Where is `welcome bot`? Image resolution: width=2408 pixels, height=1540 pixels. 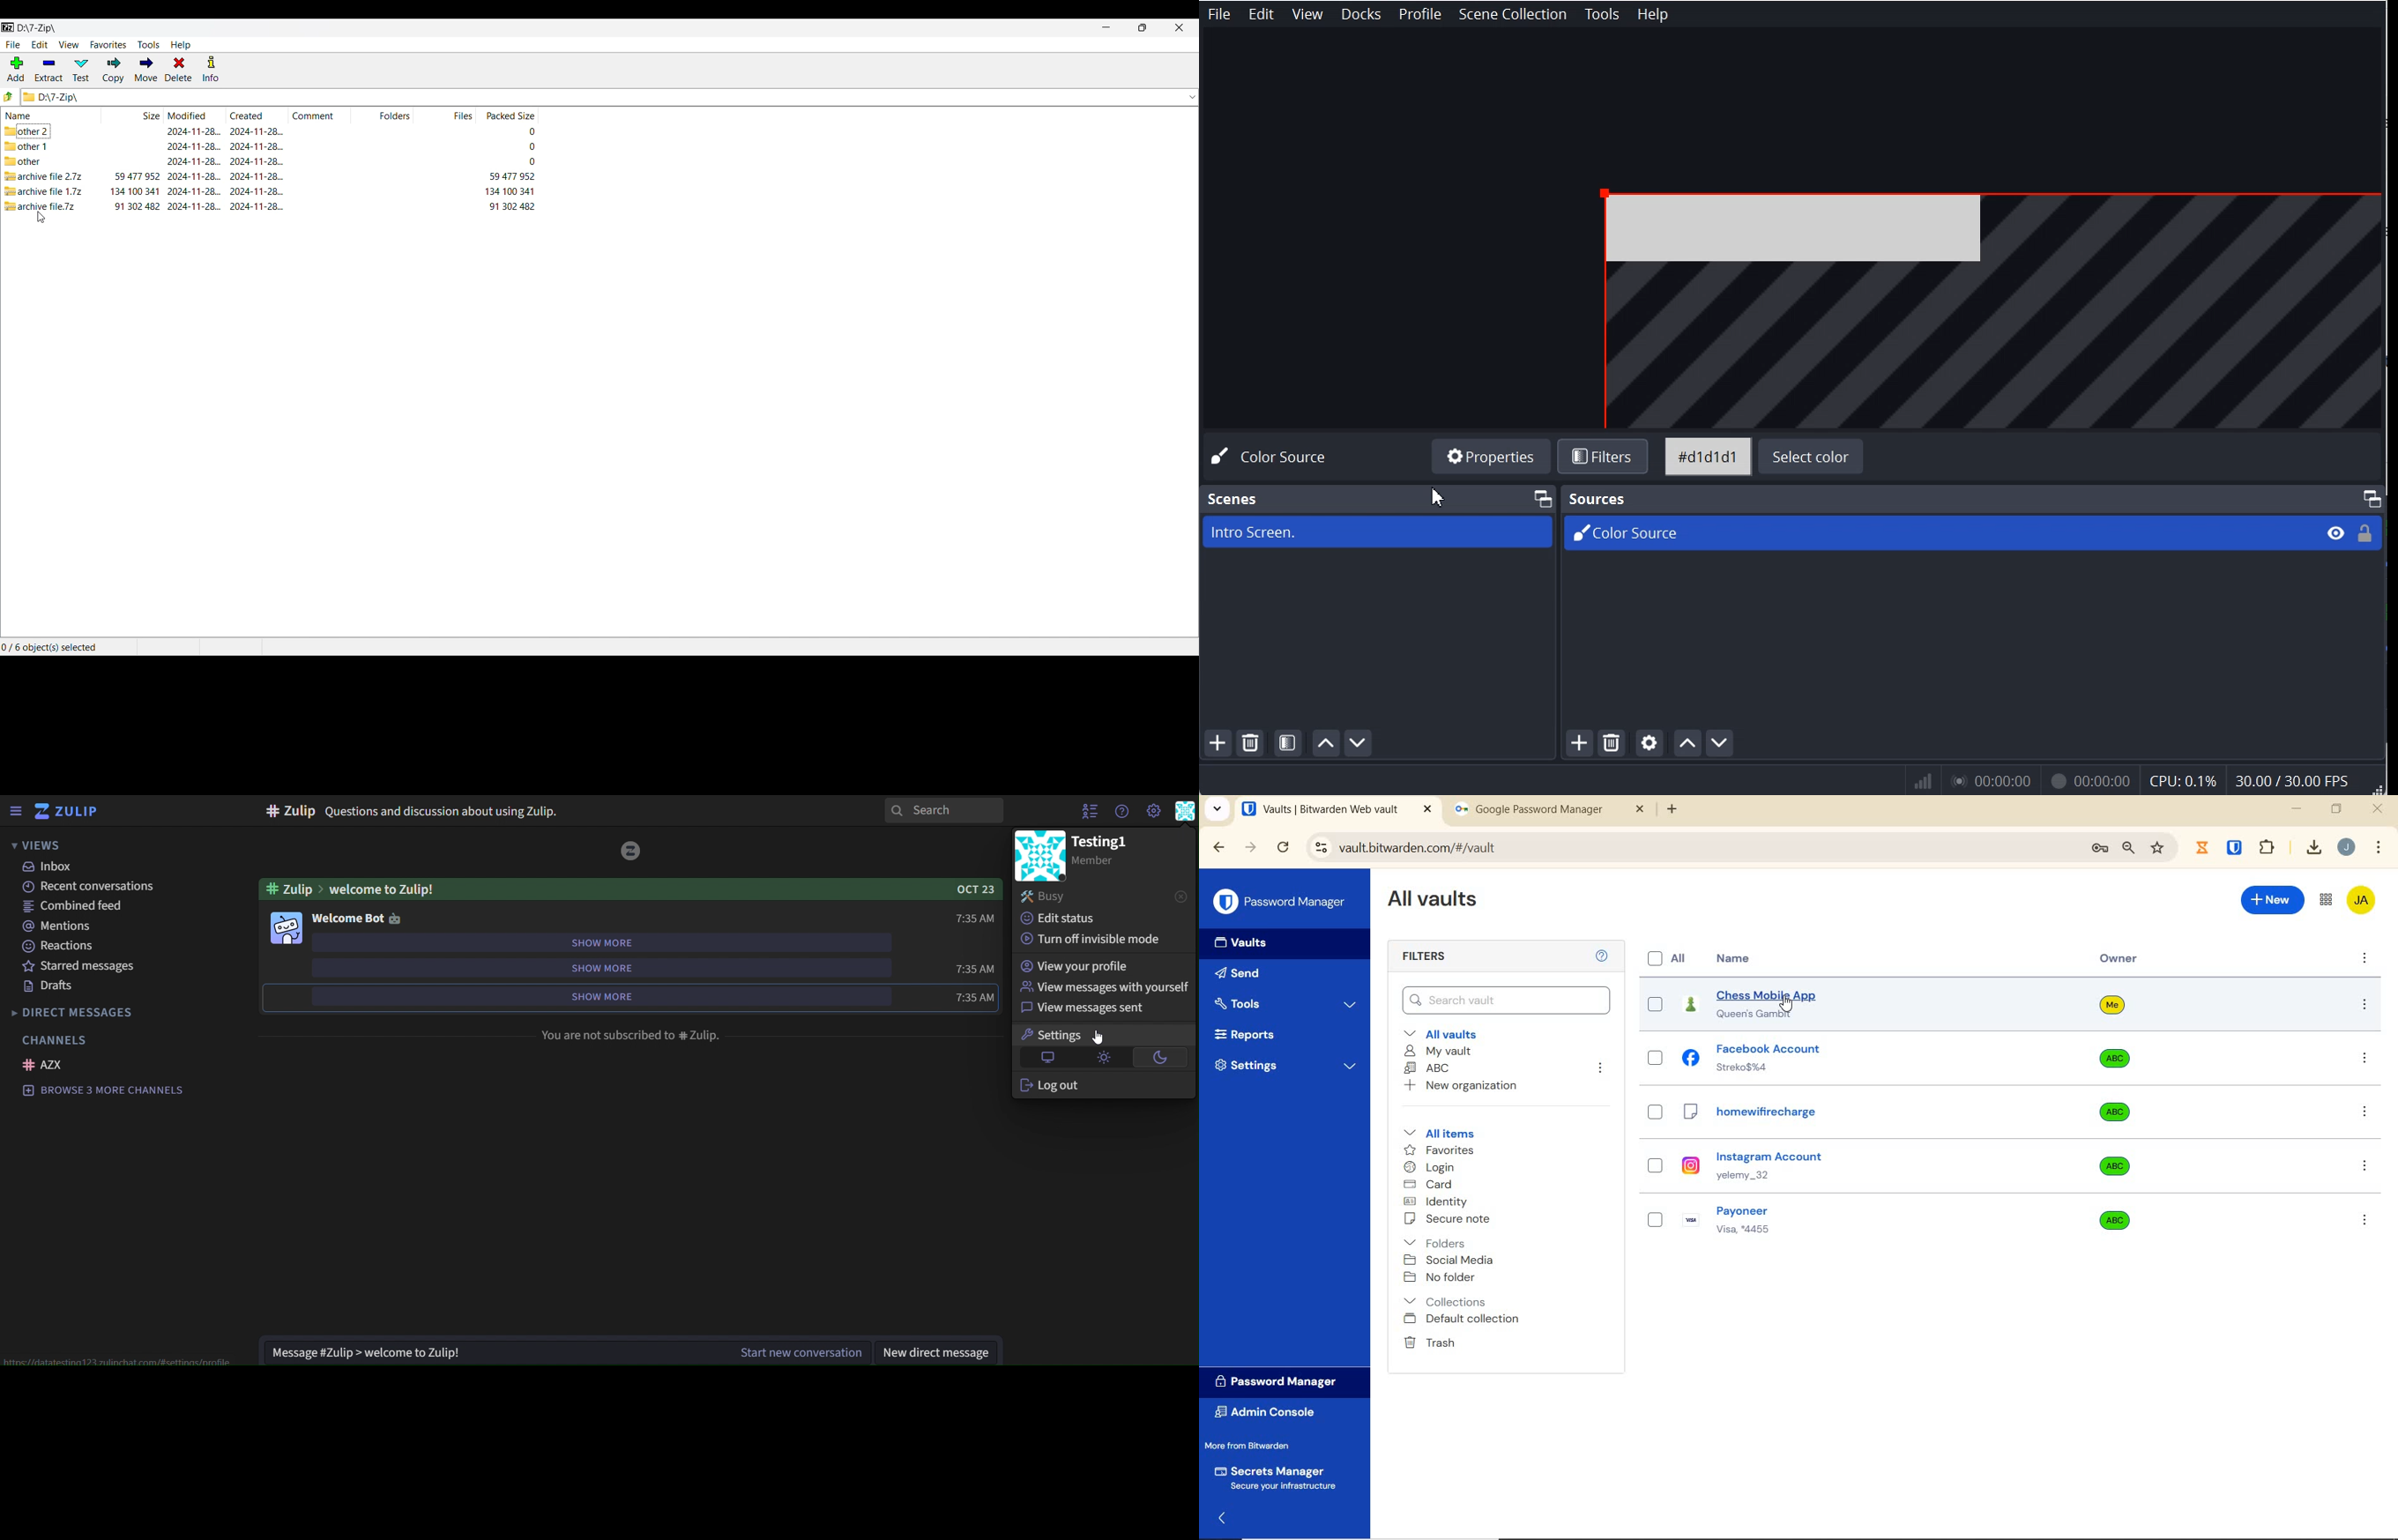 welcome bot is located at coordinates (355, 918).